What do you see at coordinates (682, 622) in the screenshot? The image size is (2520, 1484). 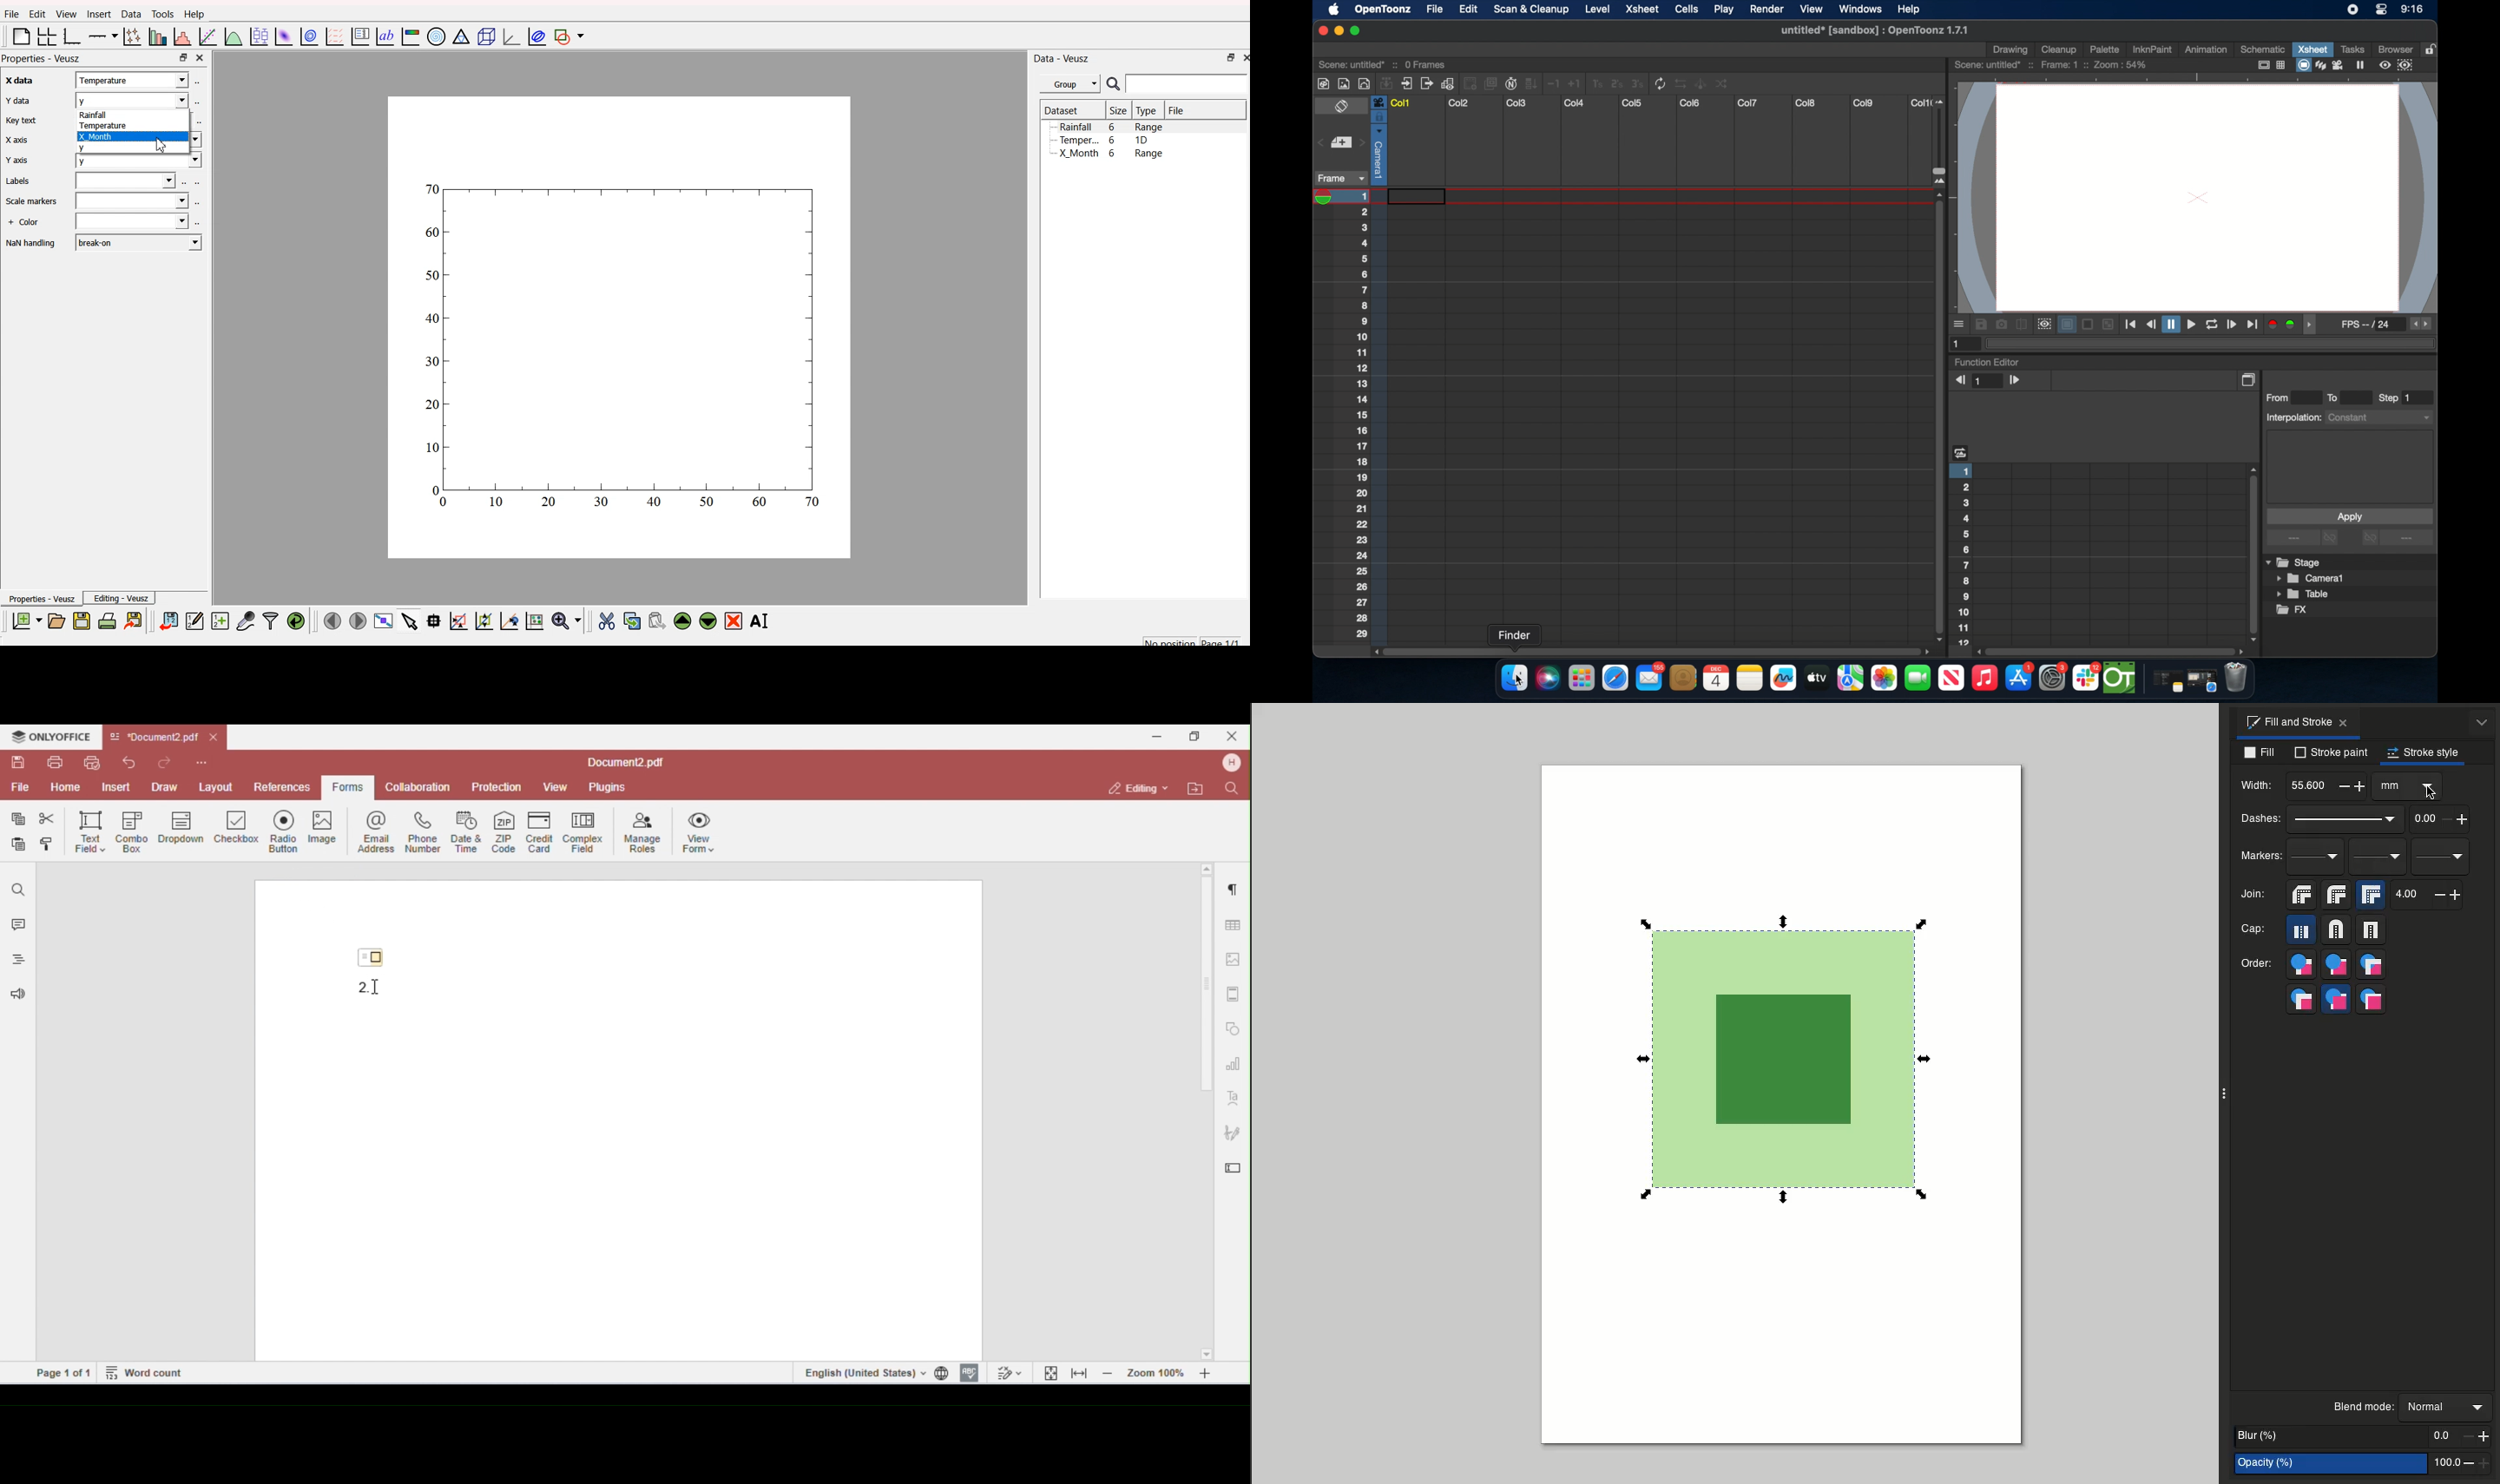 I see `move up the widget` at bounding box center [682, 622].